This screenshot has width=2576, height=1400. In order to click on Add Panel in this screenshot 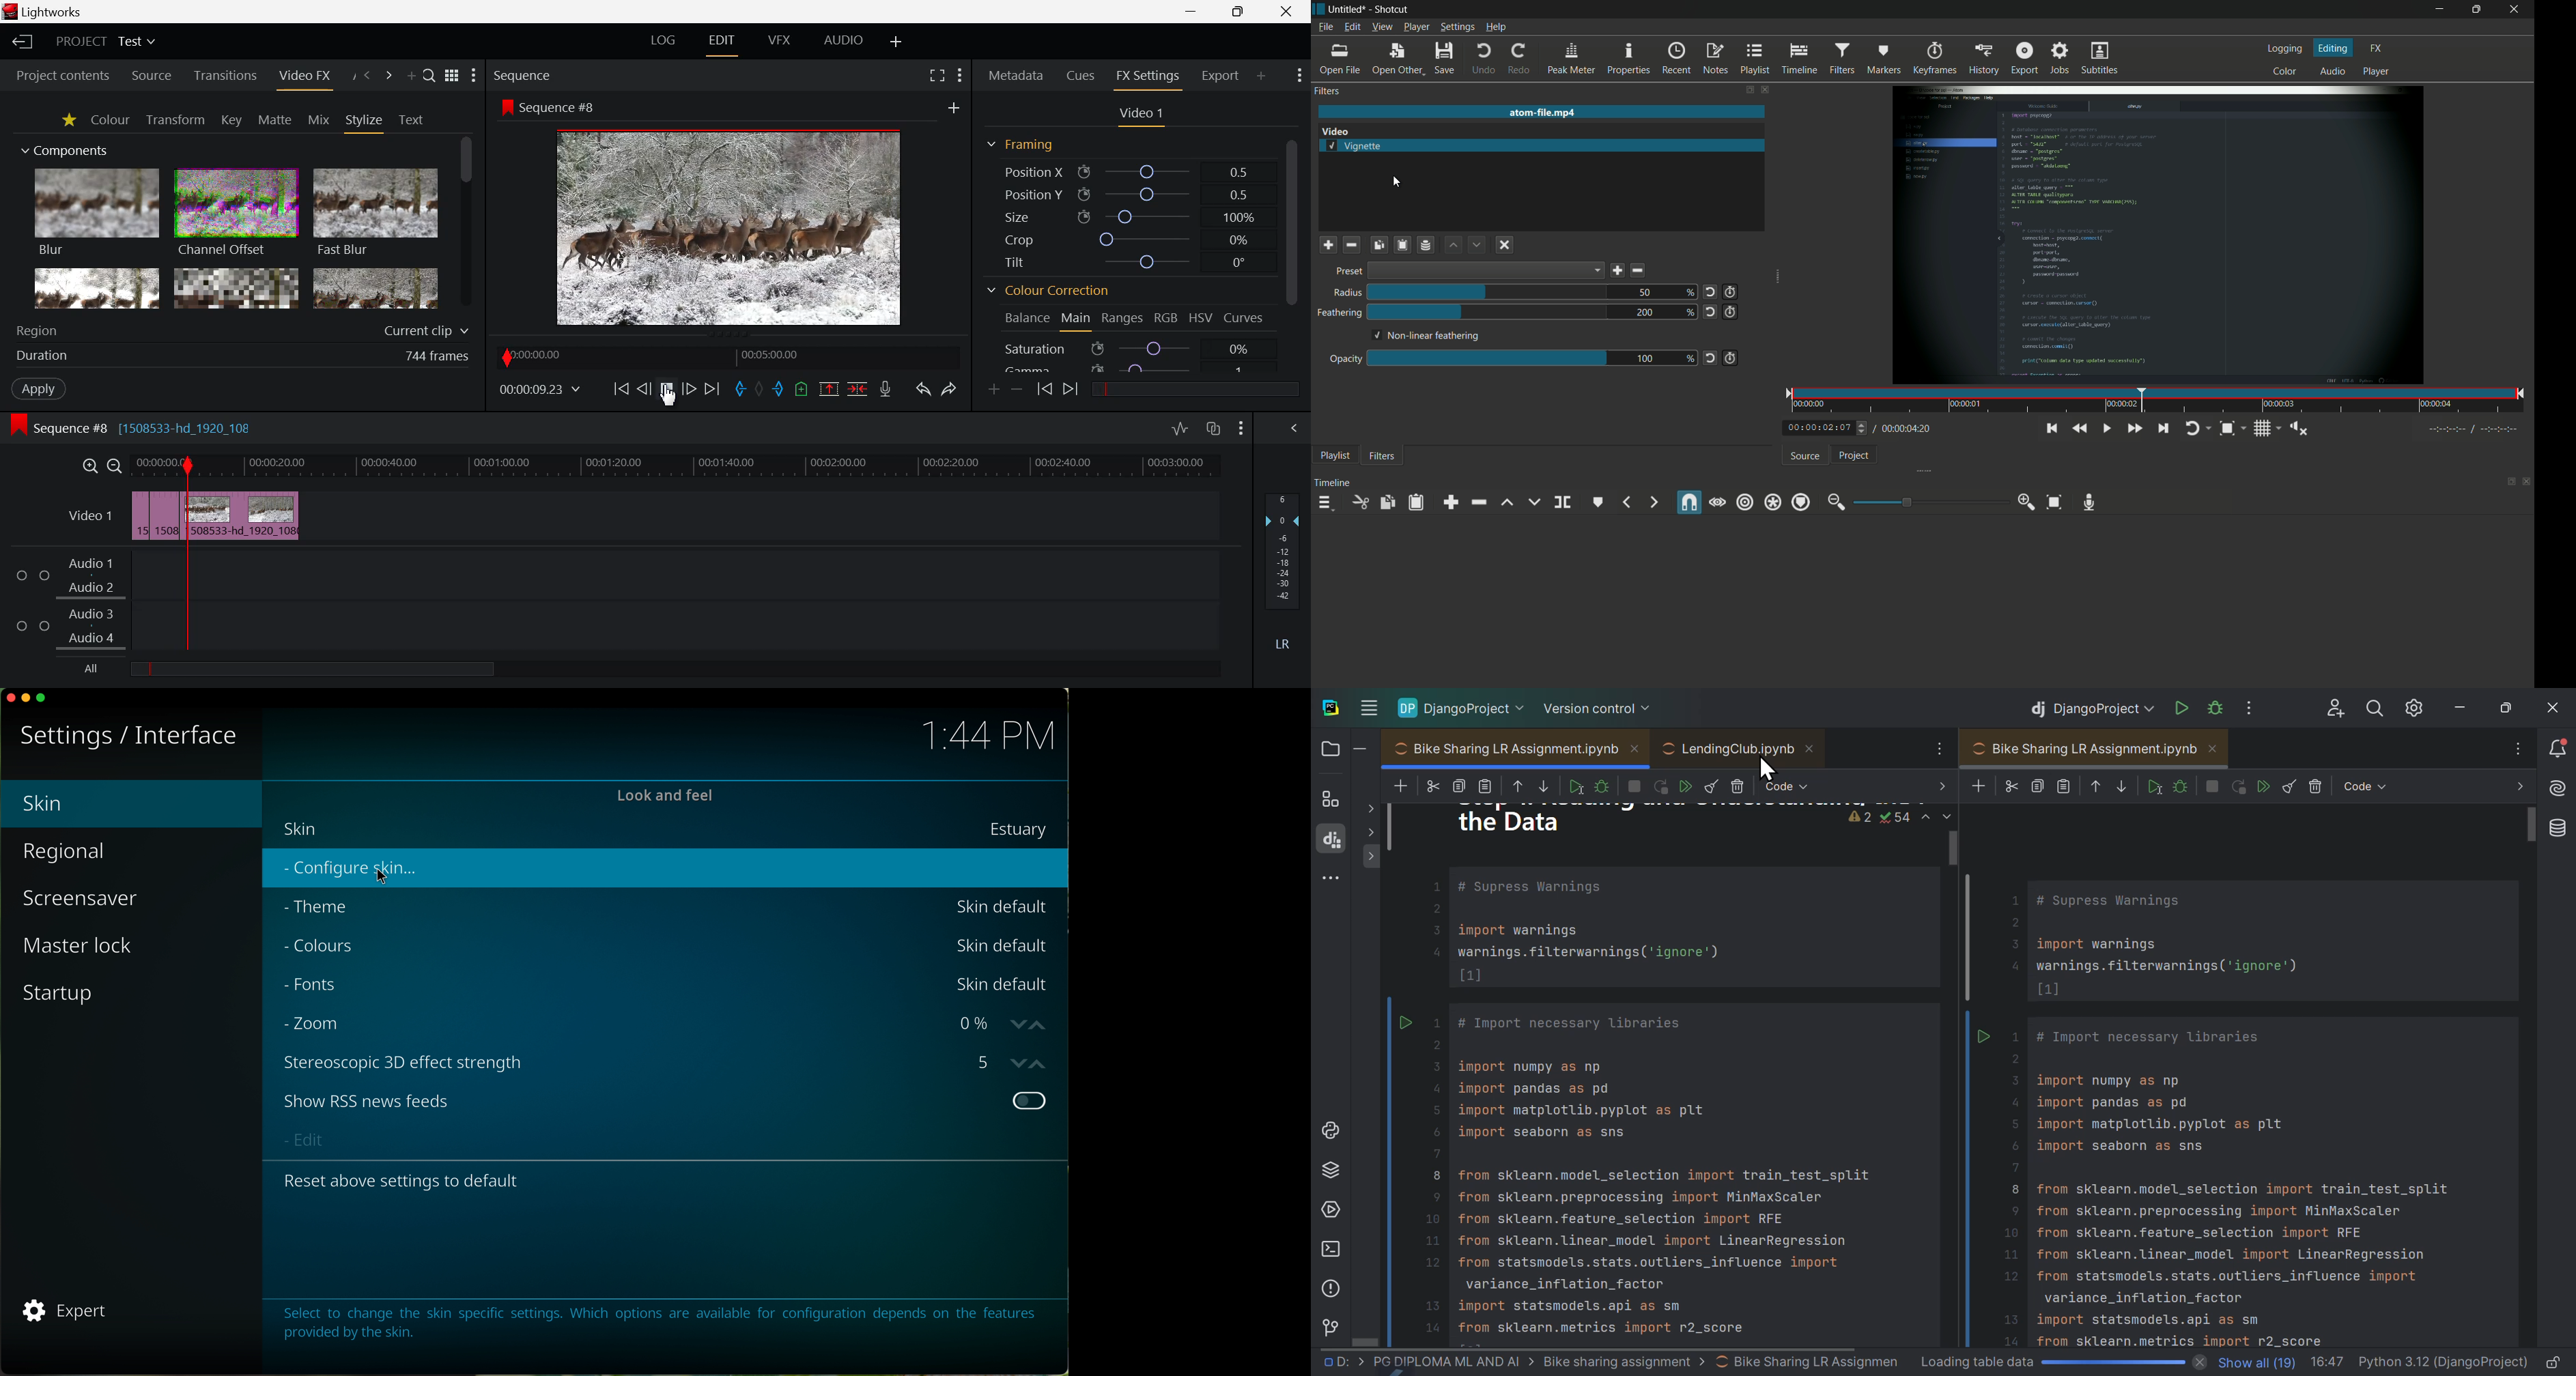, I will do `click(411, 75)`.